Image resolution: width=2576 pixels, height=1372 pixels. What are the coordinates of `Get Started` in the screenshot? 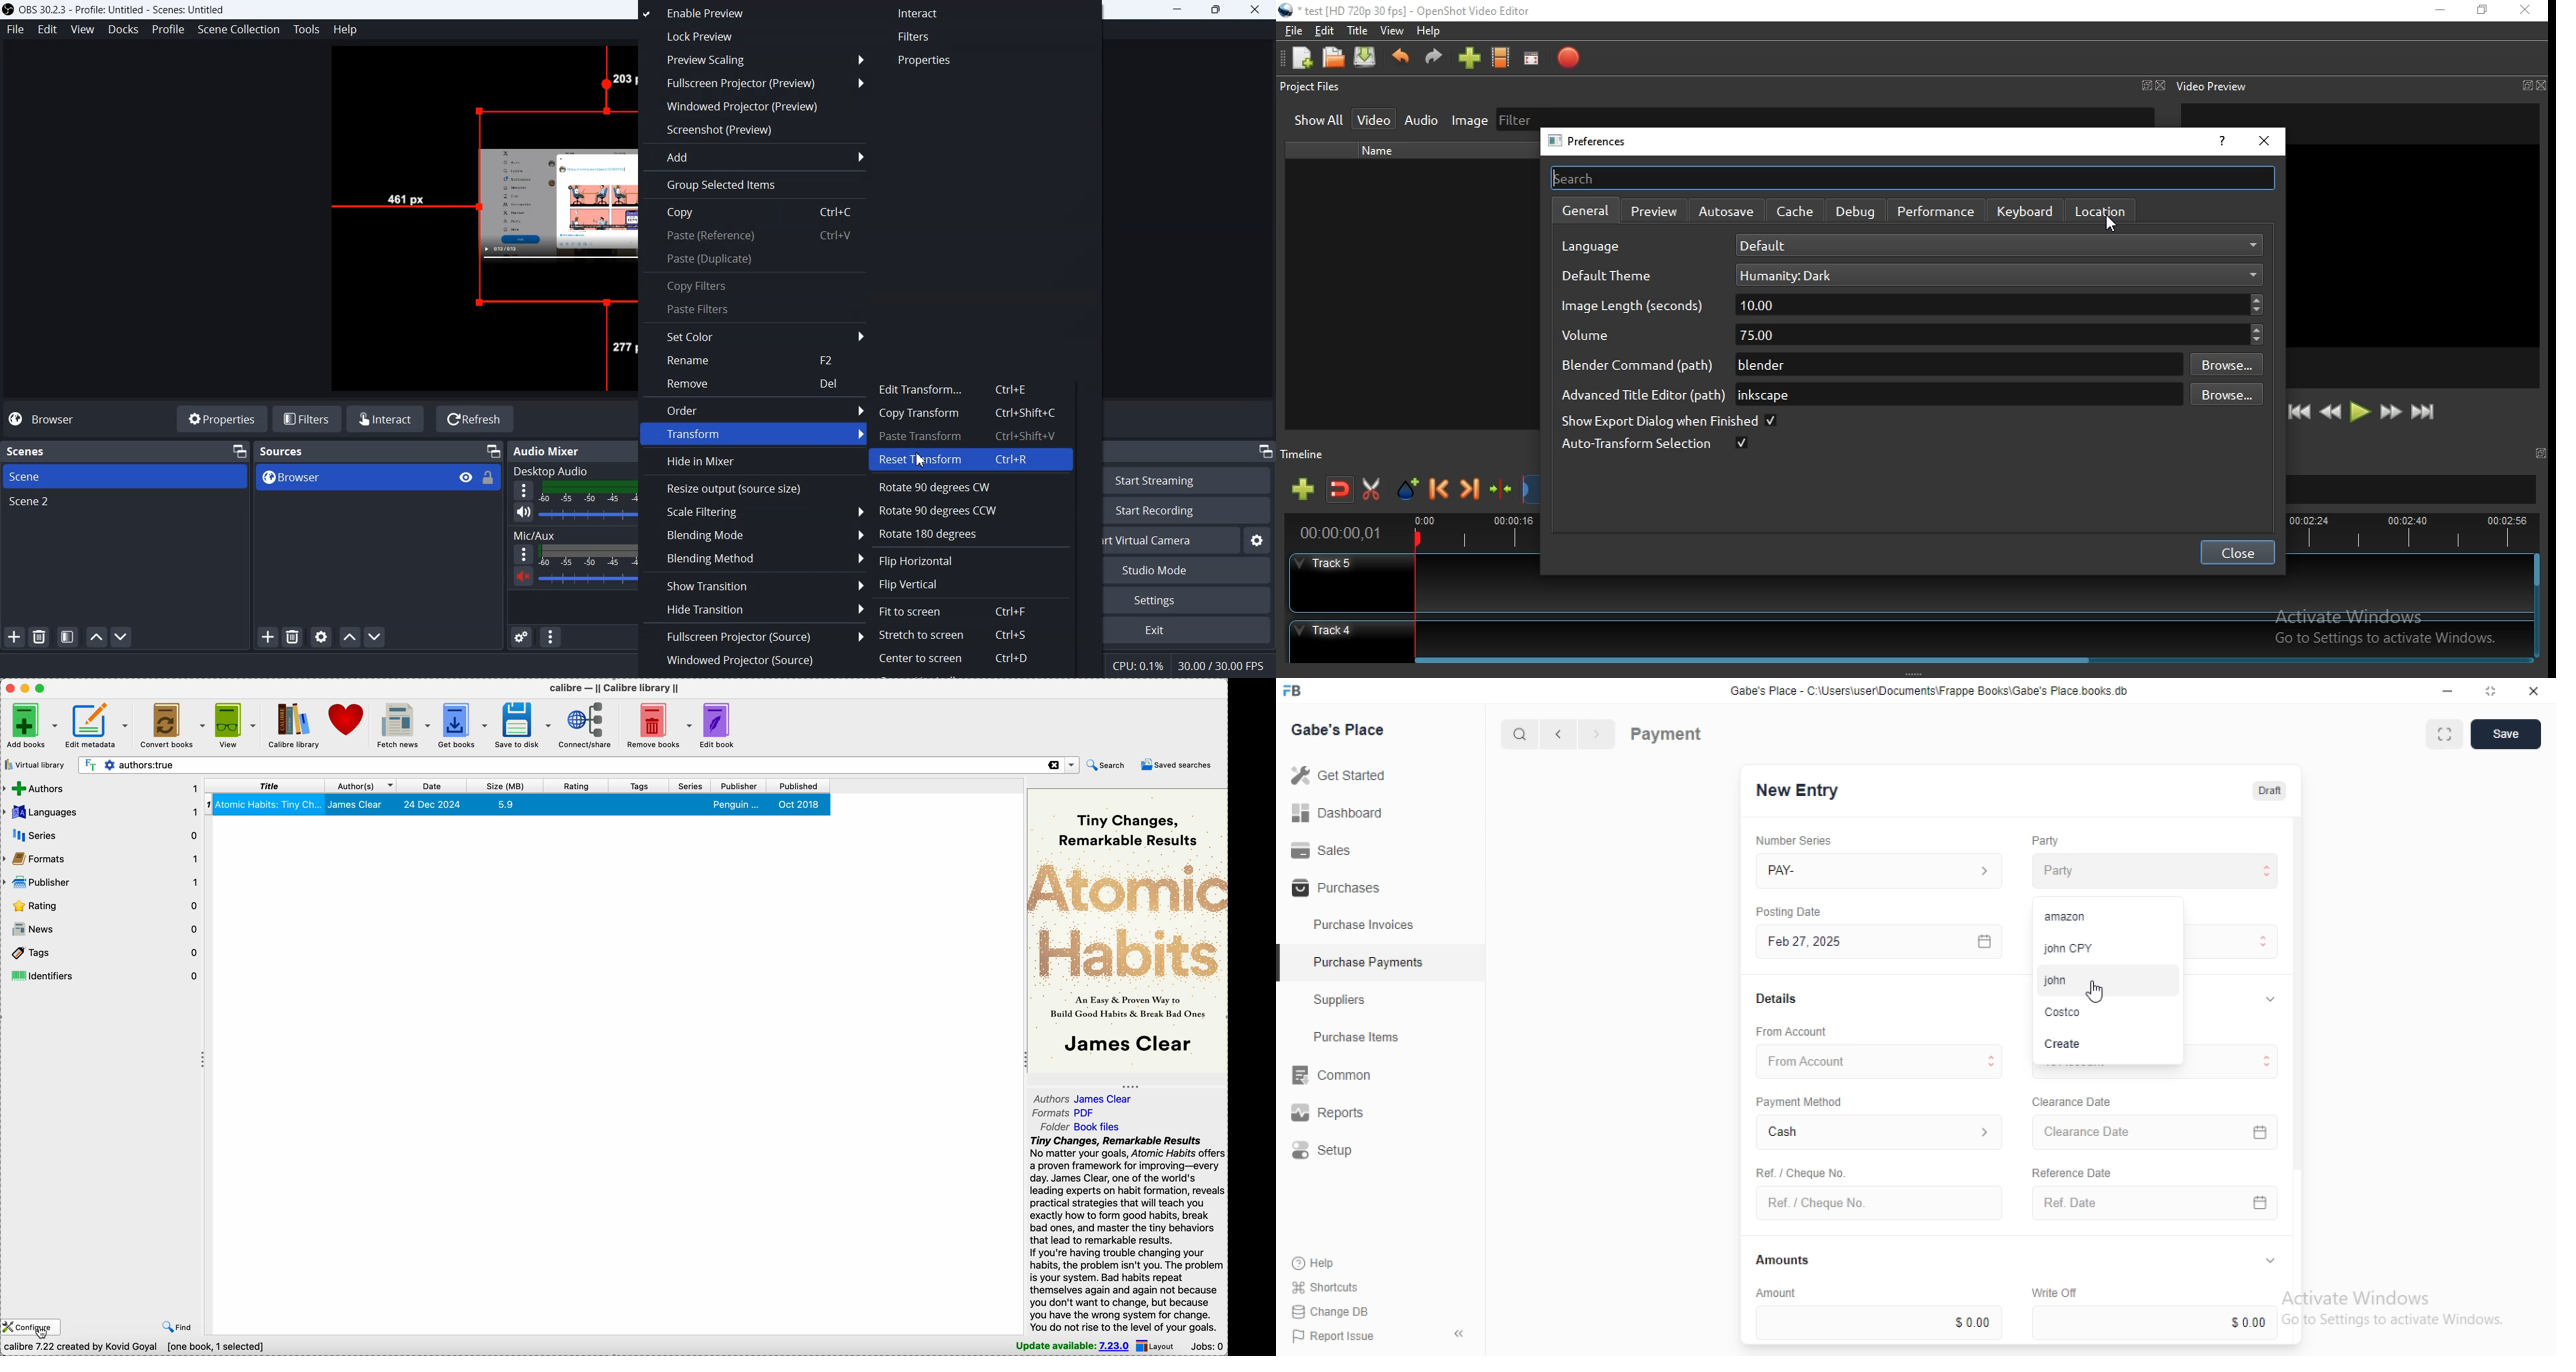 It's located at (1338, 774).